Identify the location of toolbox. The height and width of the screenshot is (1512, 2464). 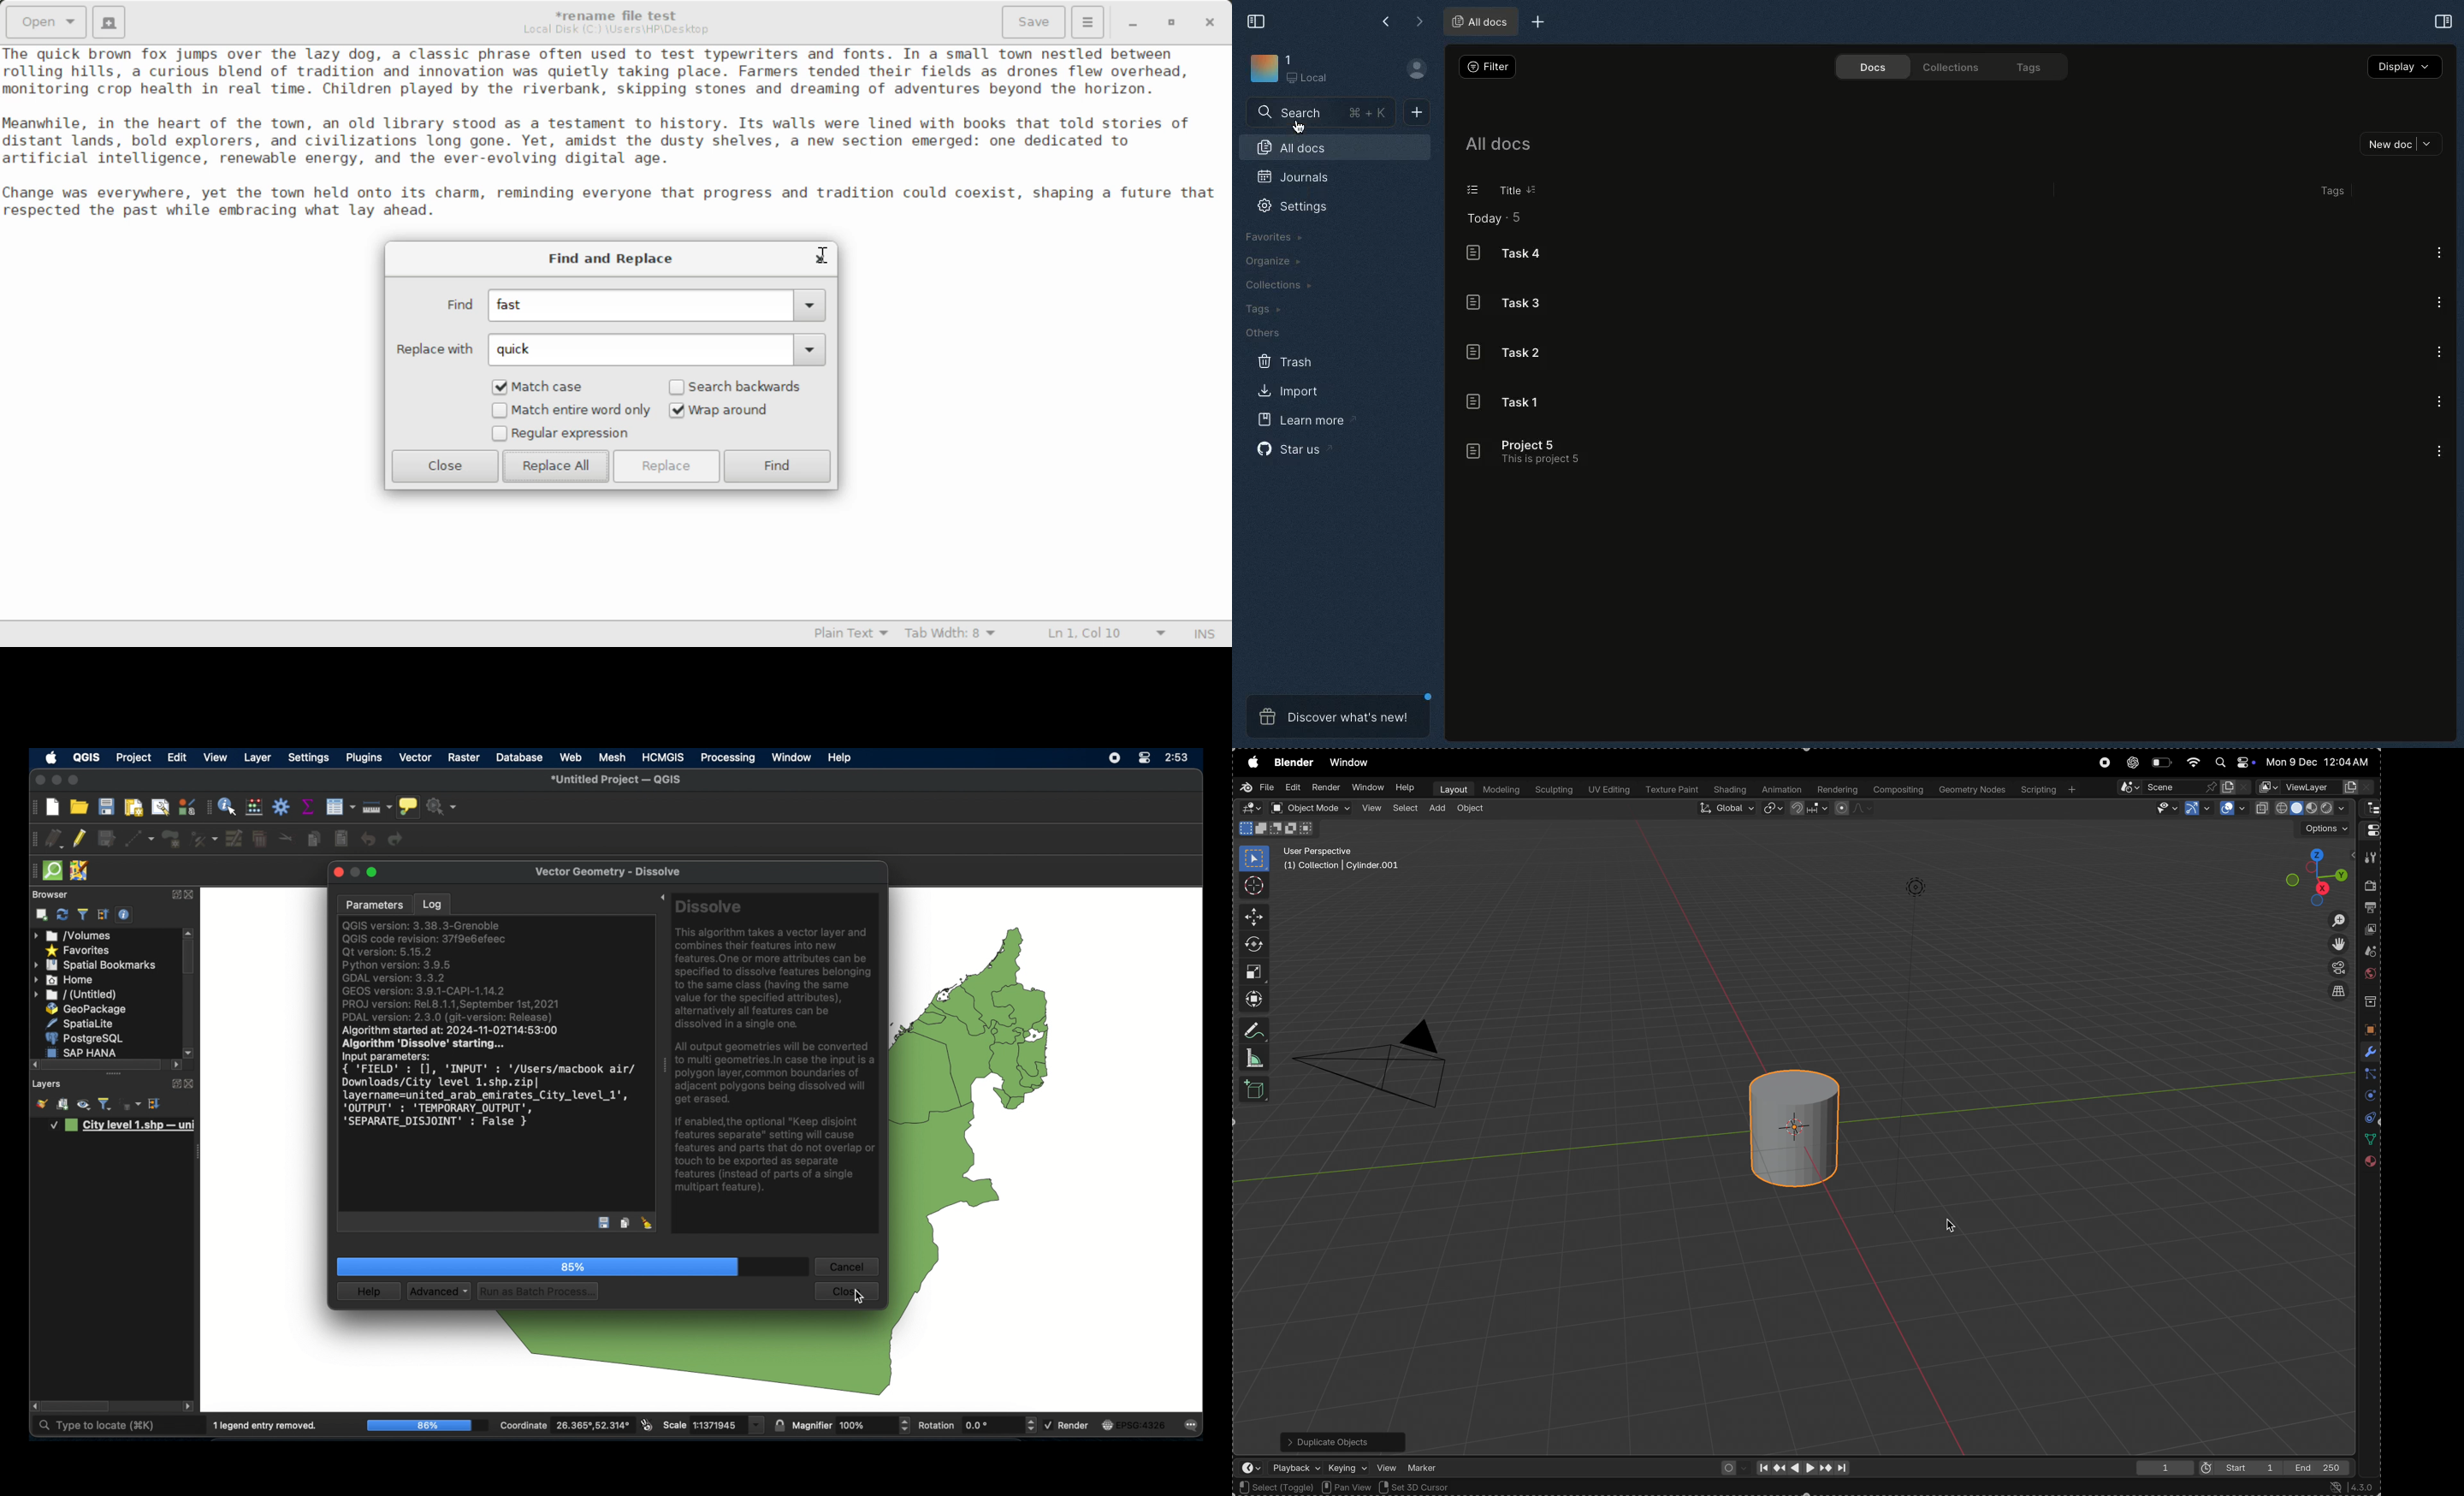
(282, 806).